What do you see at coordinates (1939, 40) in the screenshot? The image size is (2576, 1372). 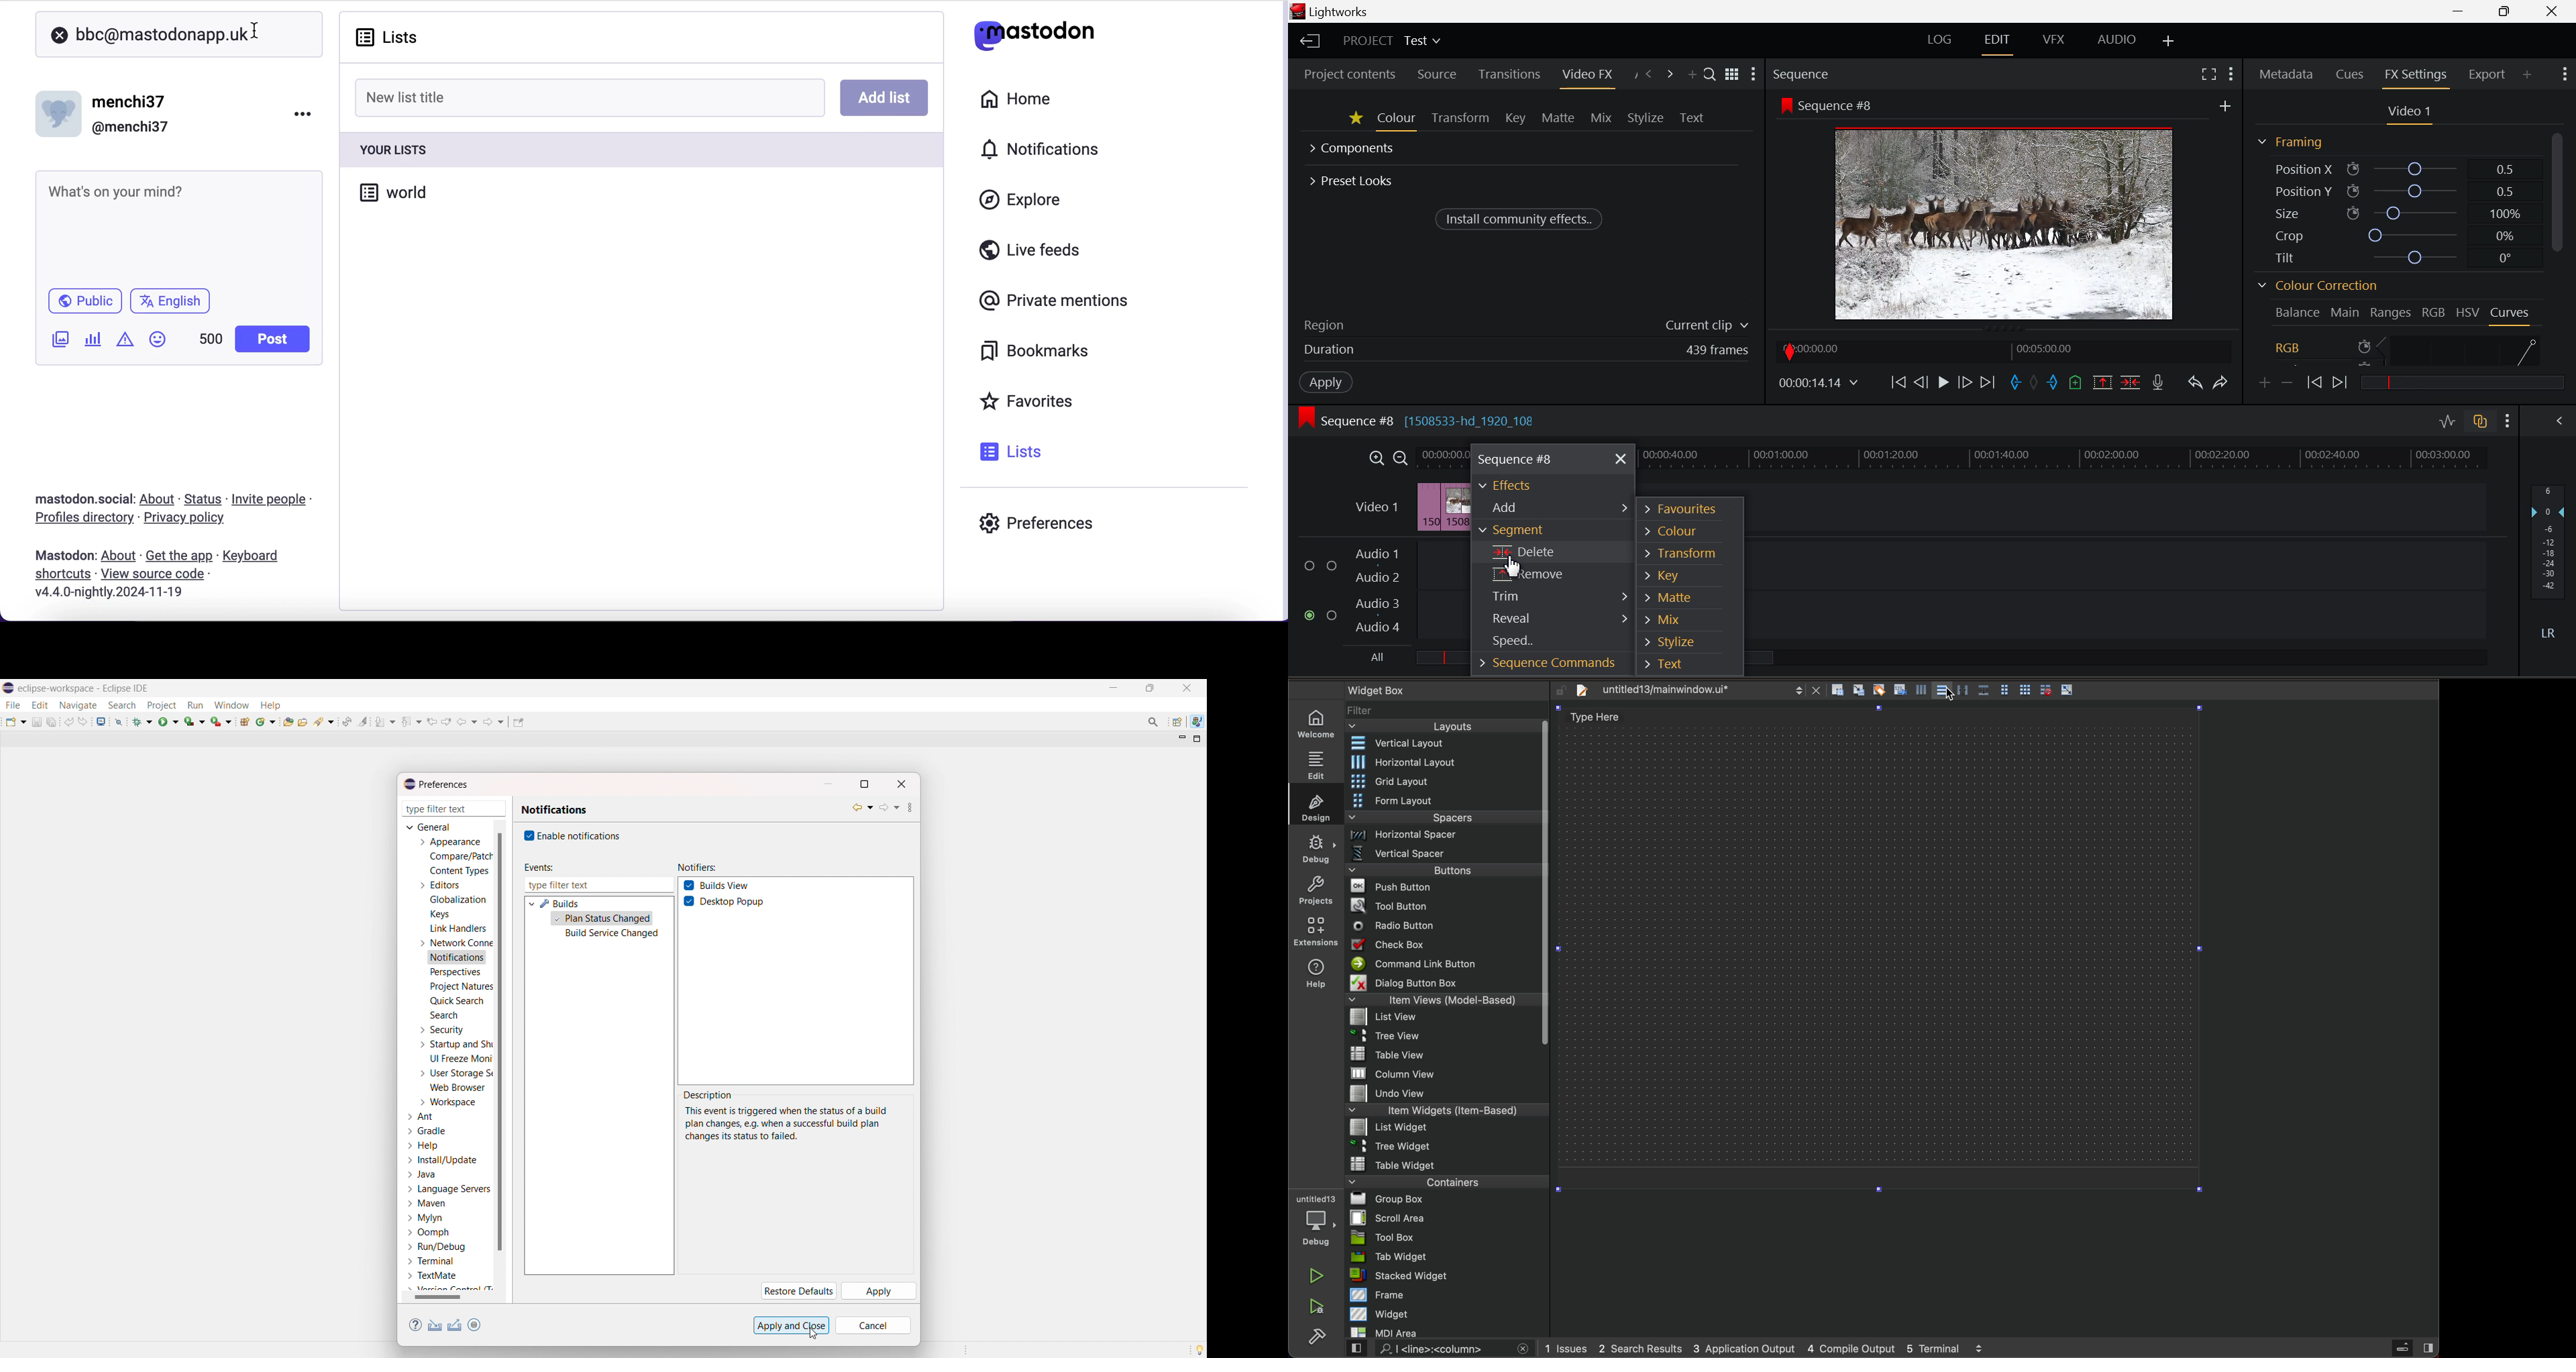 I see `LOG Layout` at bounding box center [1939, 40].